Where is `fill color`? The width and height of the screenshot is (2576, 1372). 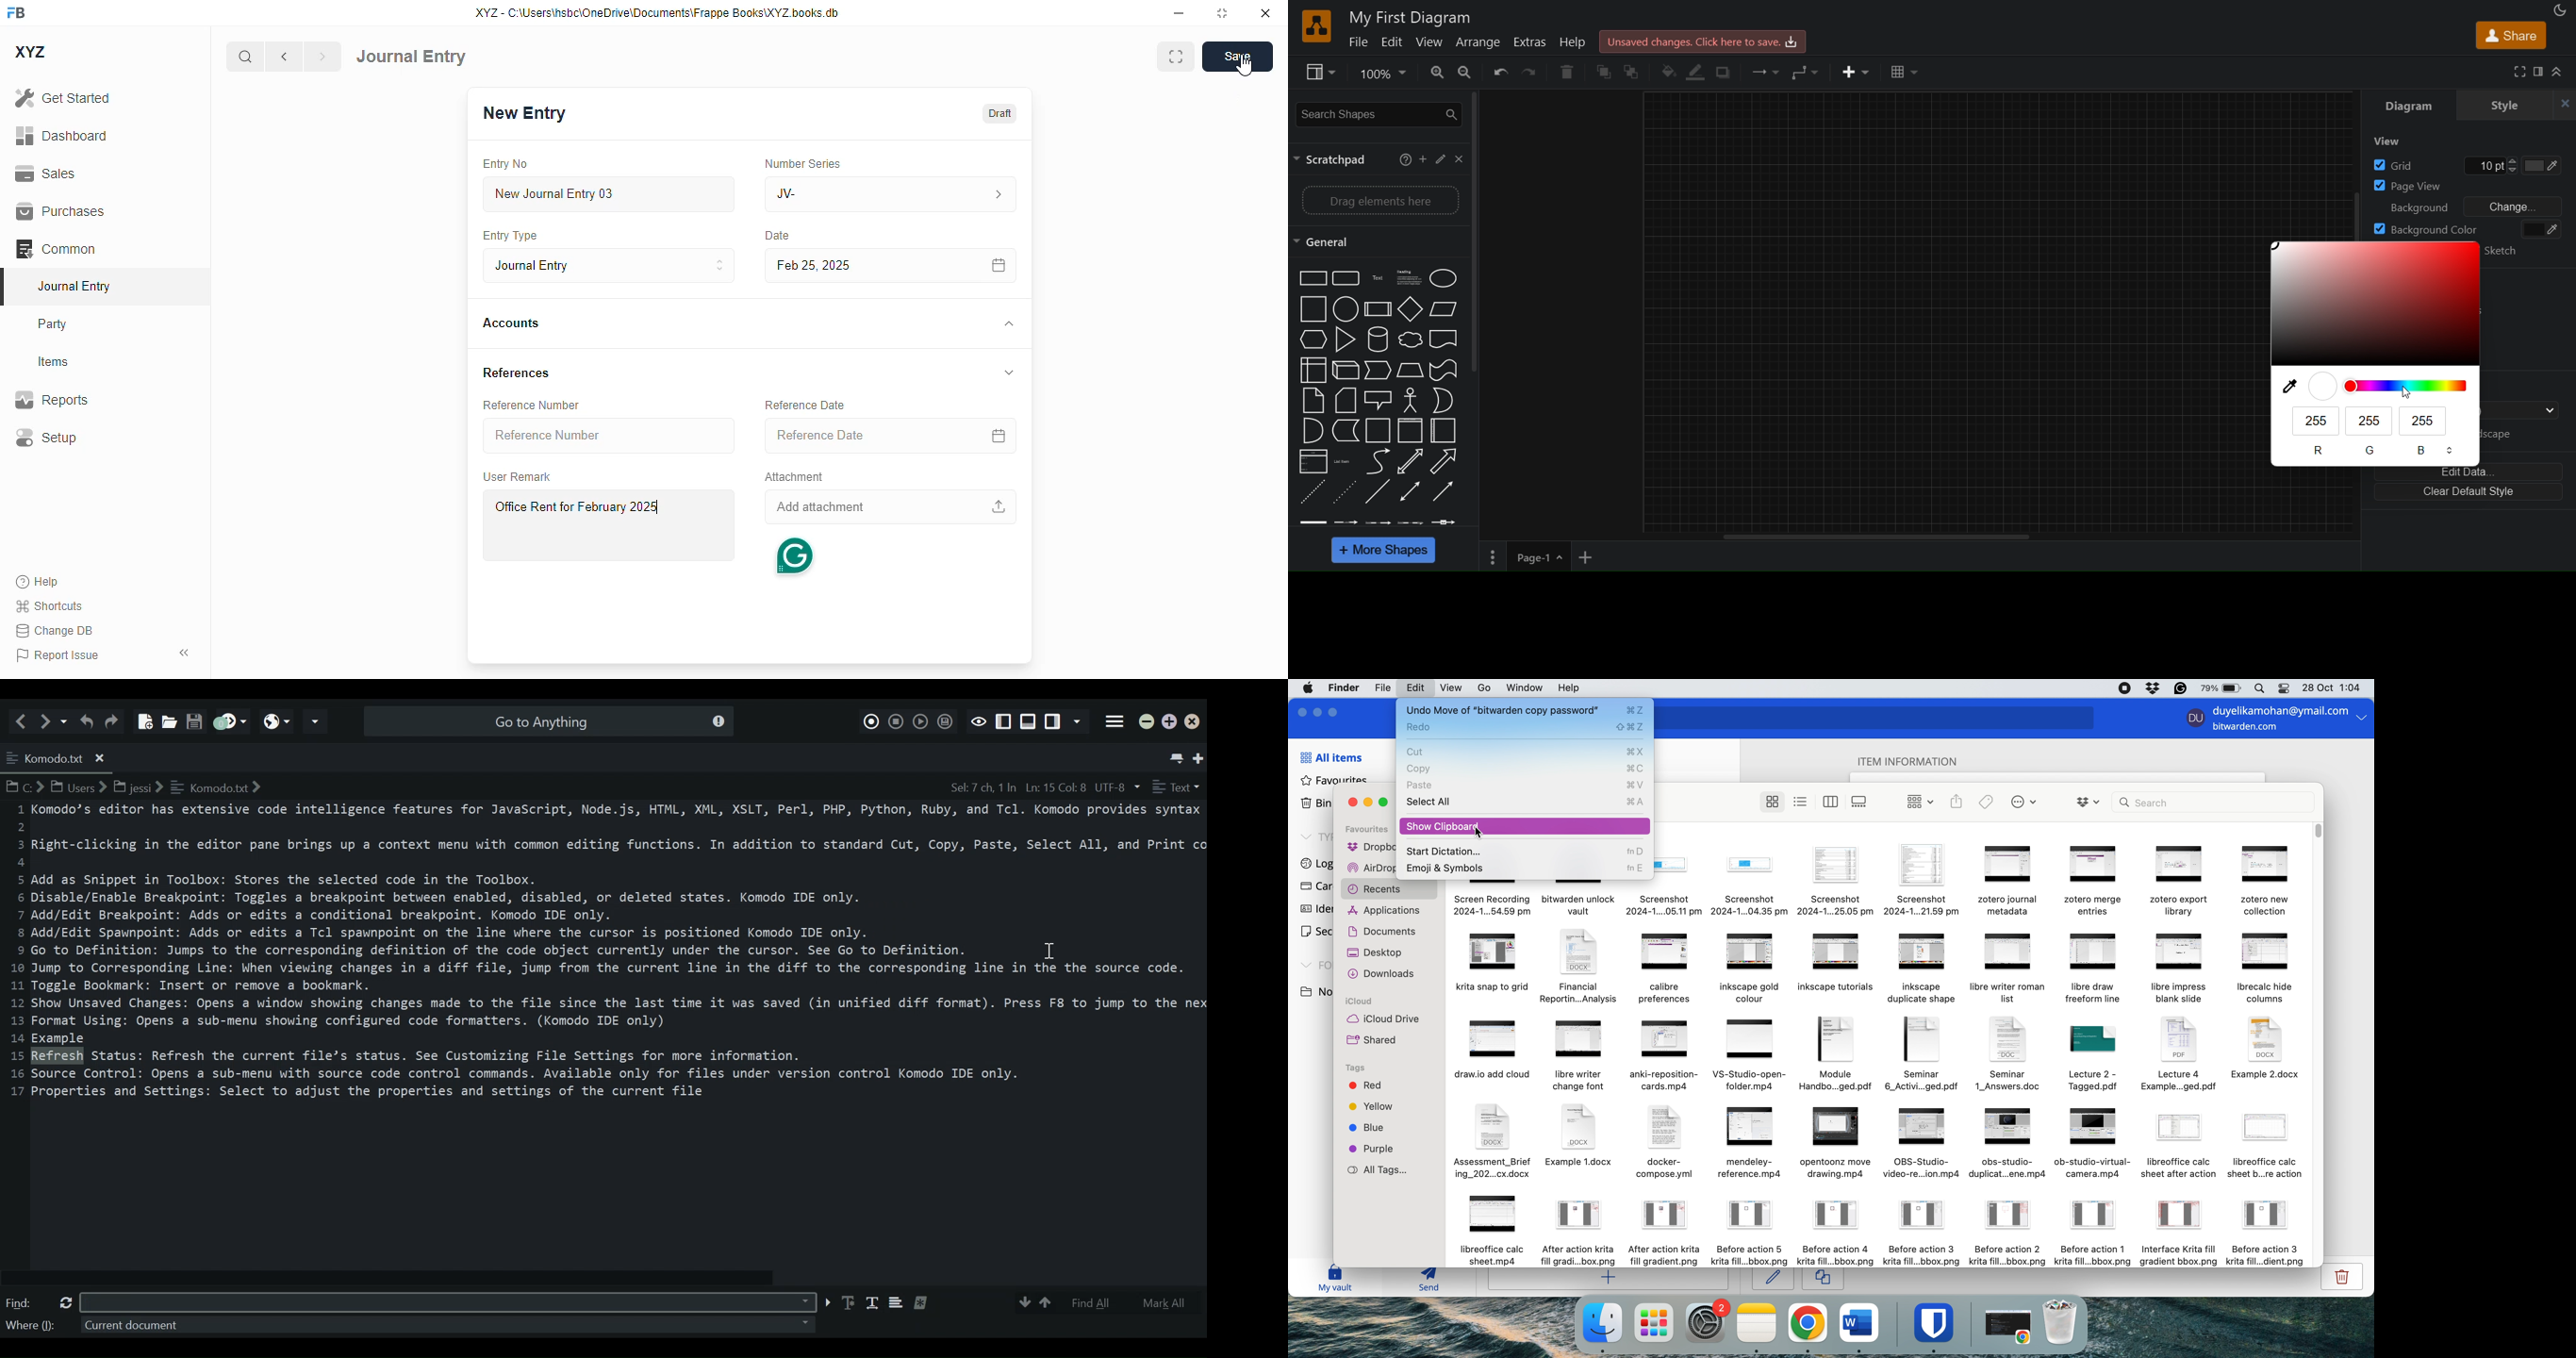
fill color is located at coordinates (1668, 74).